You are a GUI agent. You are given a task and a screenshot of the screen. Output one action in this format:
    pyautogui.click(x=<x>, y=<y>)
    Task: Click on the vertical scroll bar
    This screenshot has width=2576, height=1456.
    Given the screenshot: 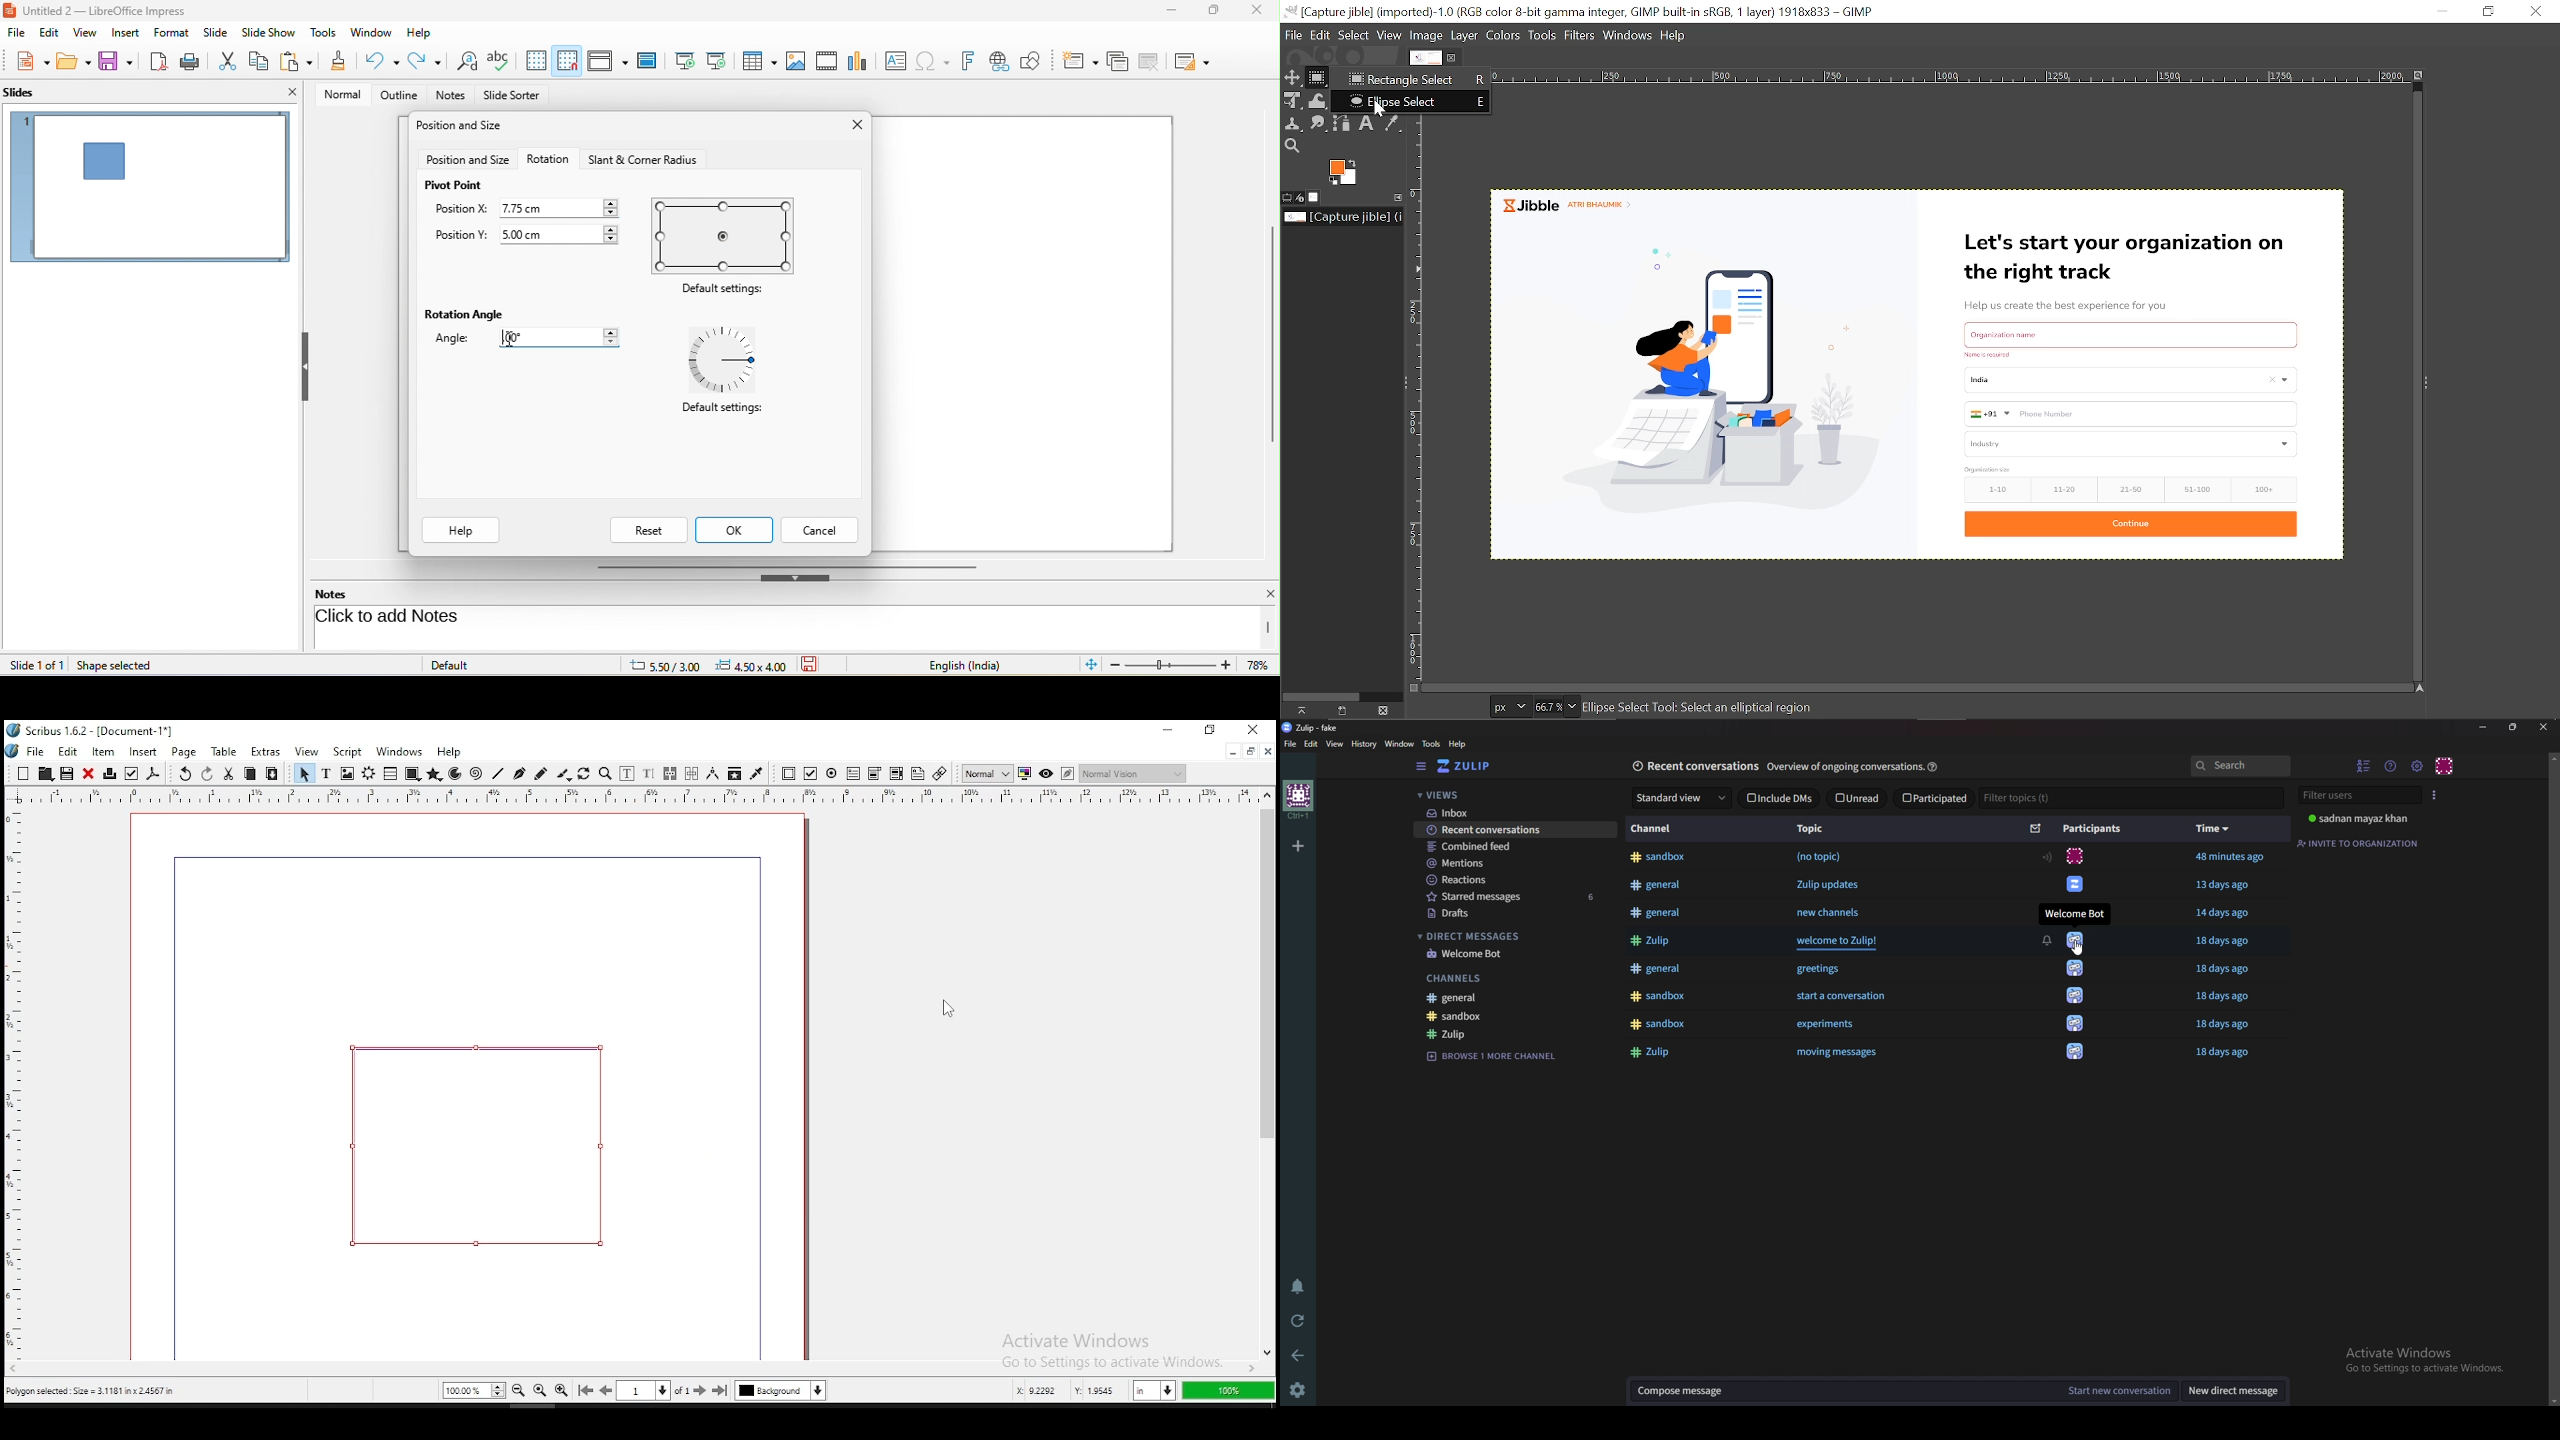 What is the action you would take?
    pyautogui.click(x=1272, y=335)
    